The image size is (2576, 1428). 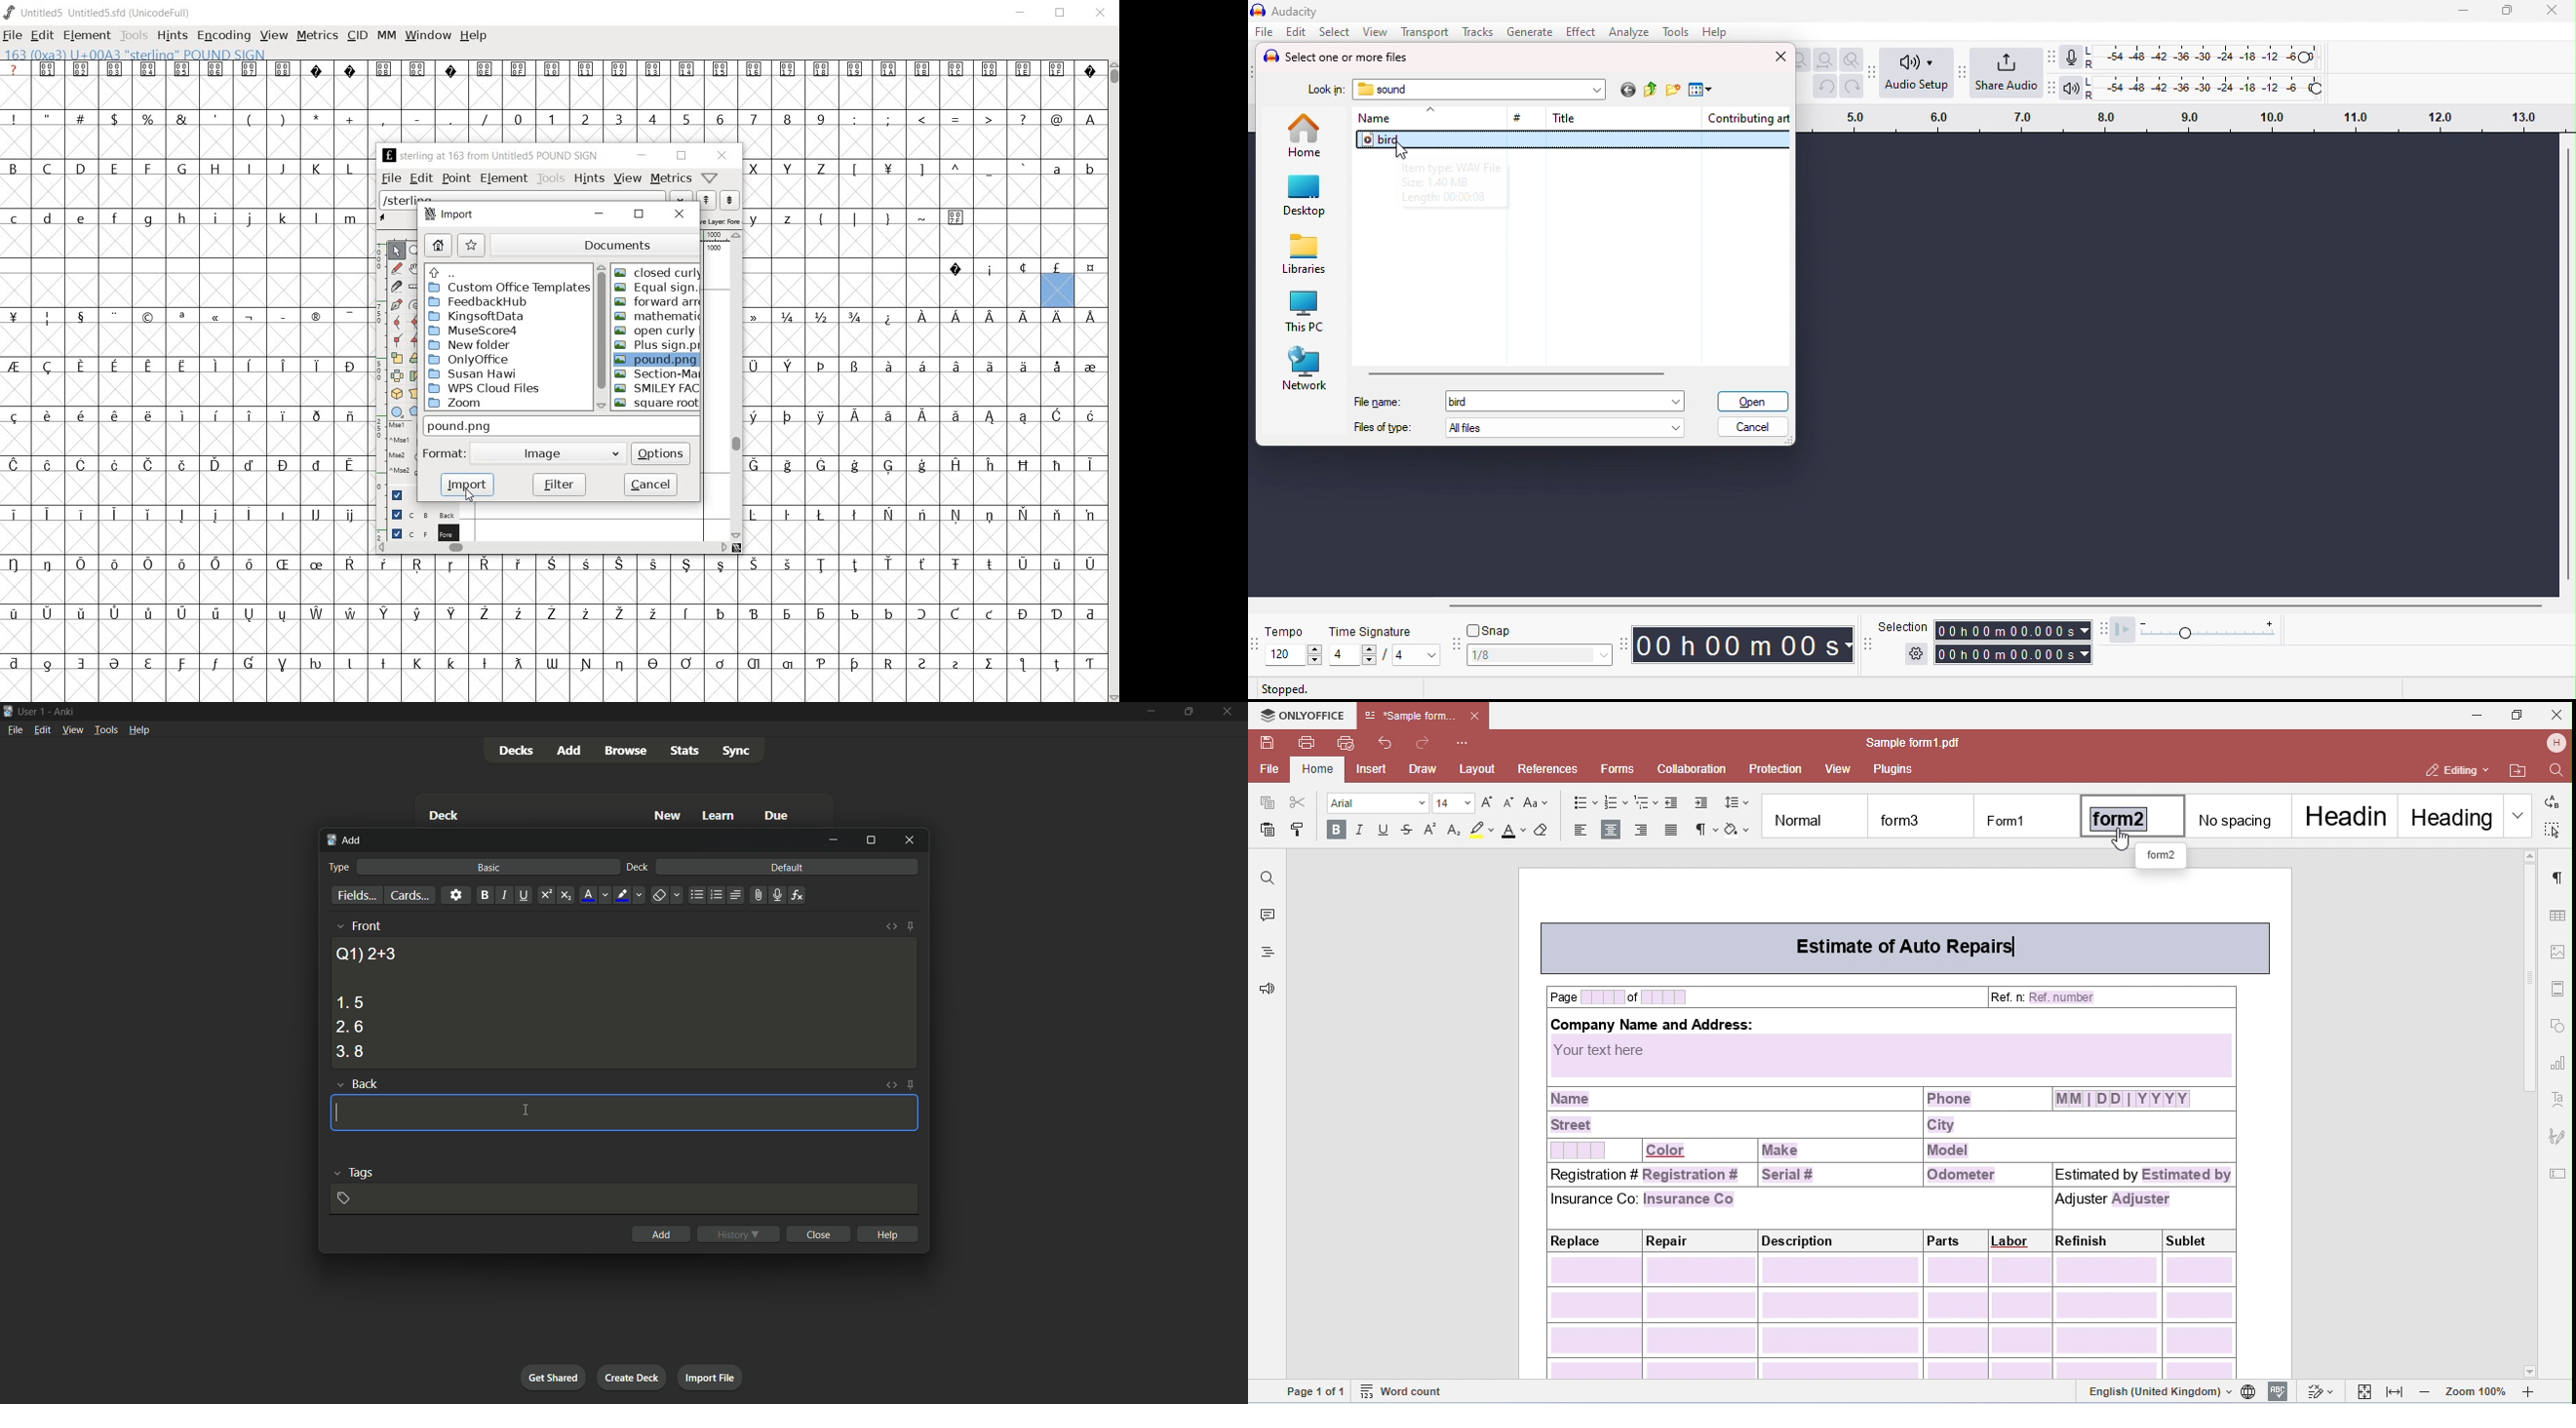 What do you see at coordinates (2073, 87) in the screenshot?
I see `playback meter` at bounding box center [2073, 87].